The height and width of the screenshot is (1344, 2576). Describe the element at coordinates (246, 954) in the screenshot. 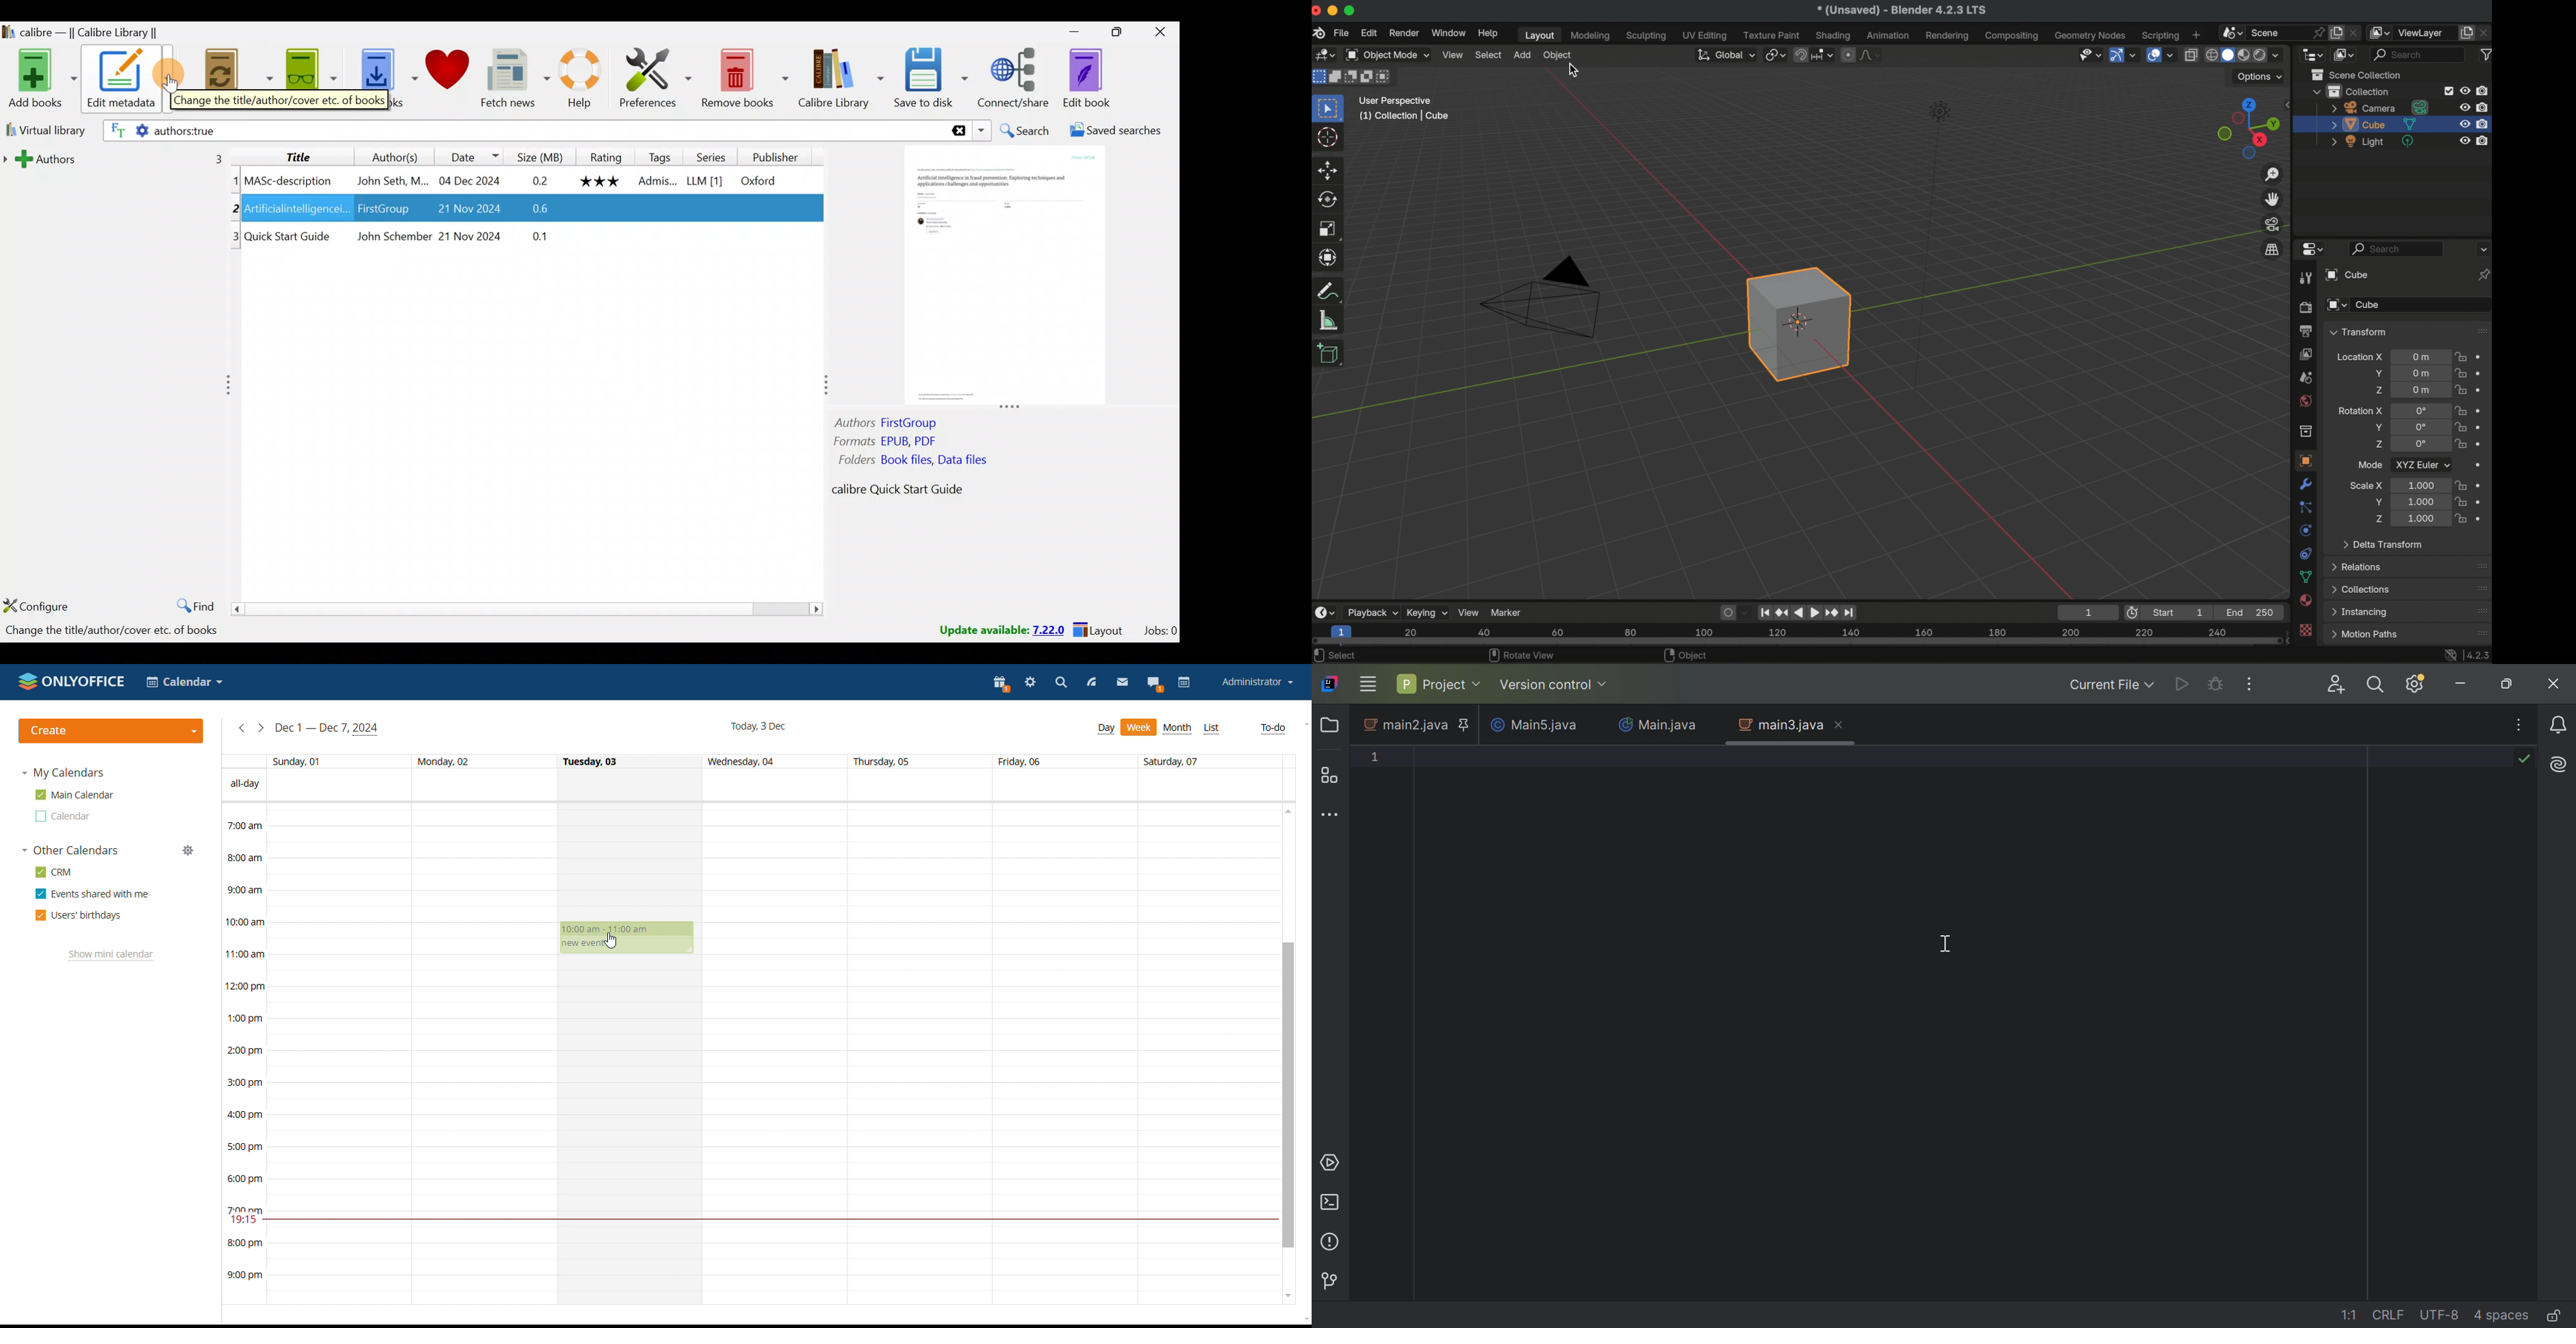

I see `11:00 am` at that location.